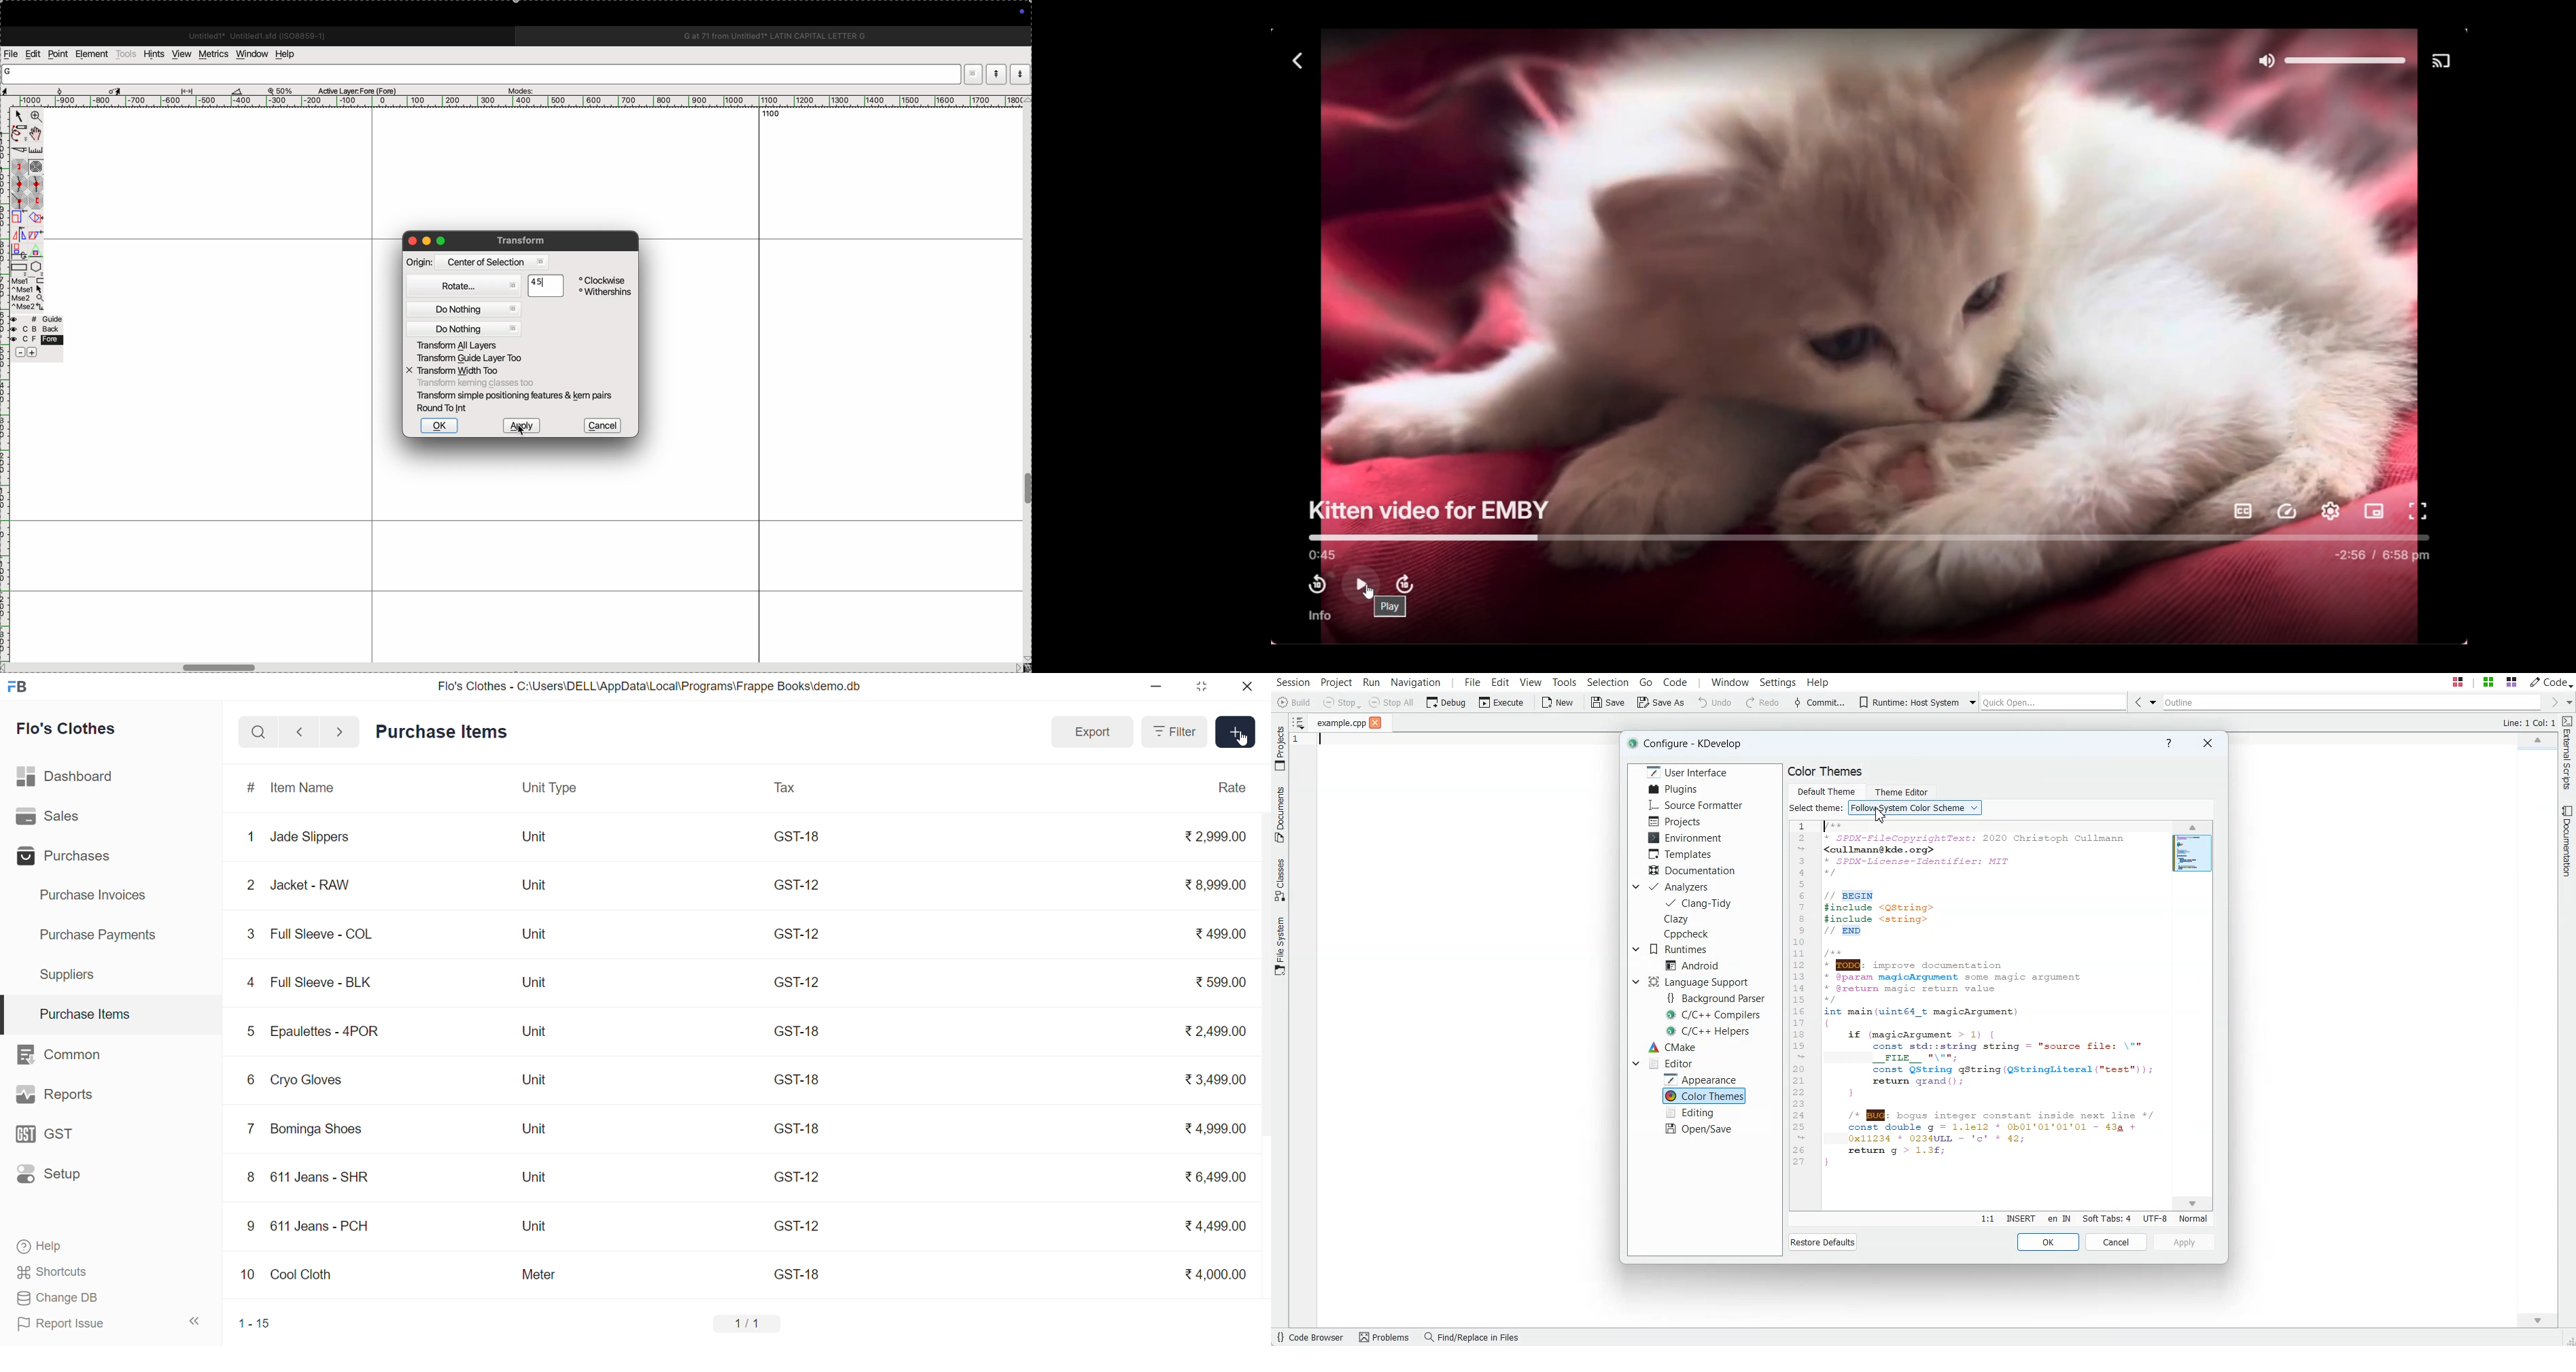 The height and width of the screenshot is (1372, 2576). I want to click on 1/1, so click(746, 1324).